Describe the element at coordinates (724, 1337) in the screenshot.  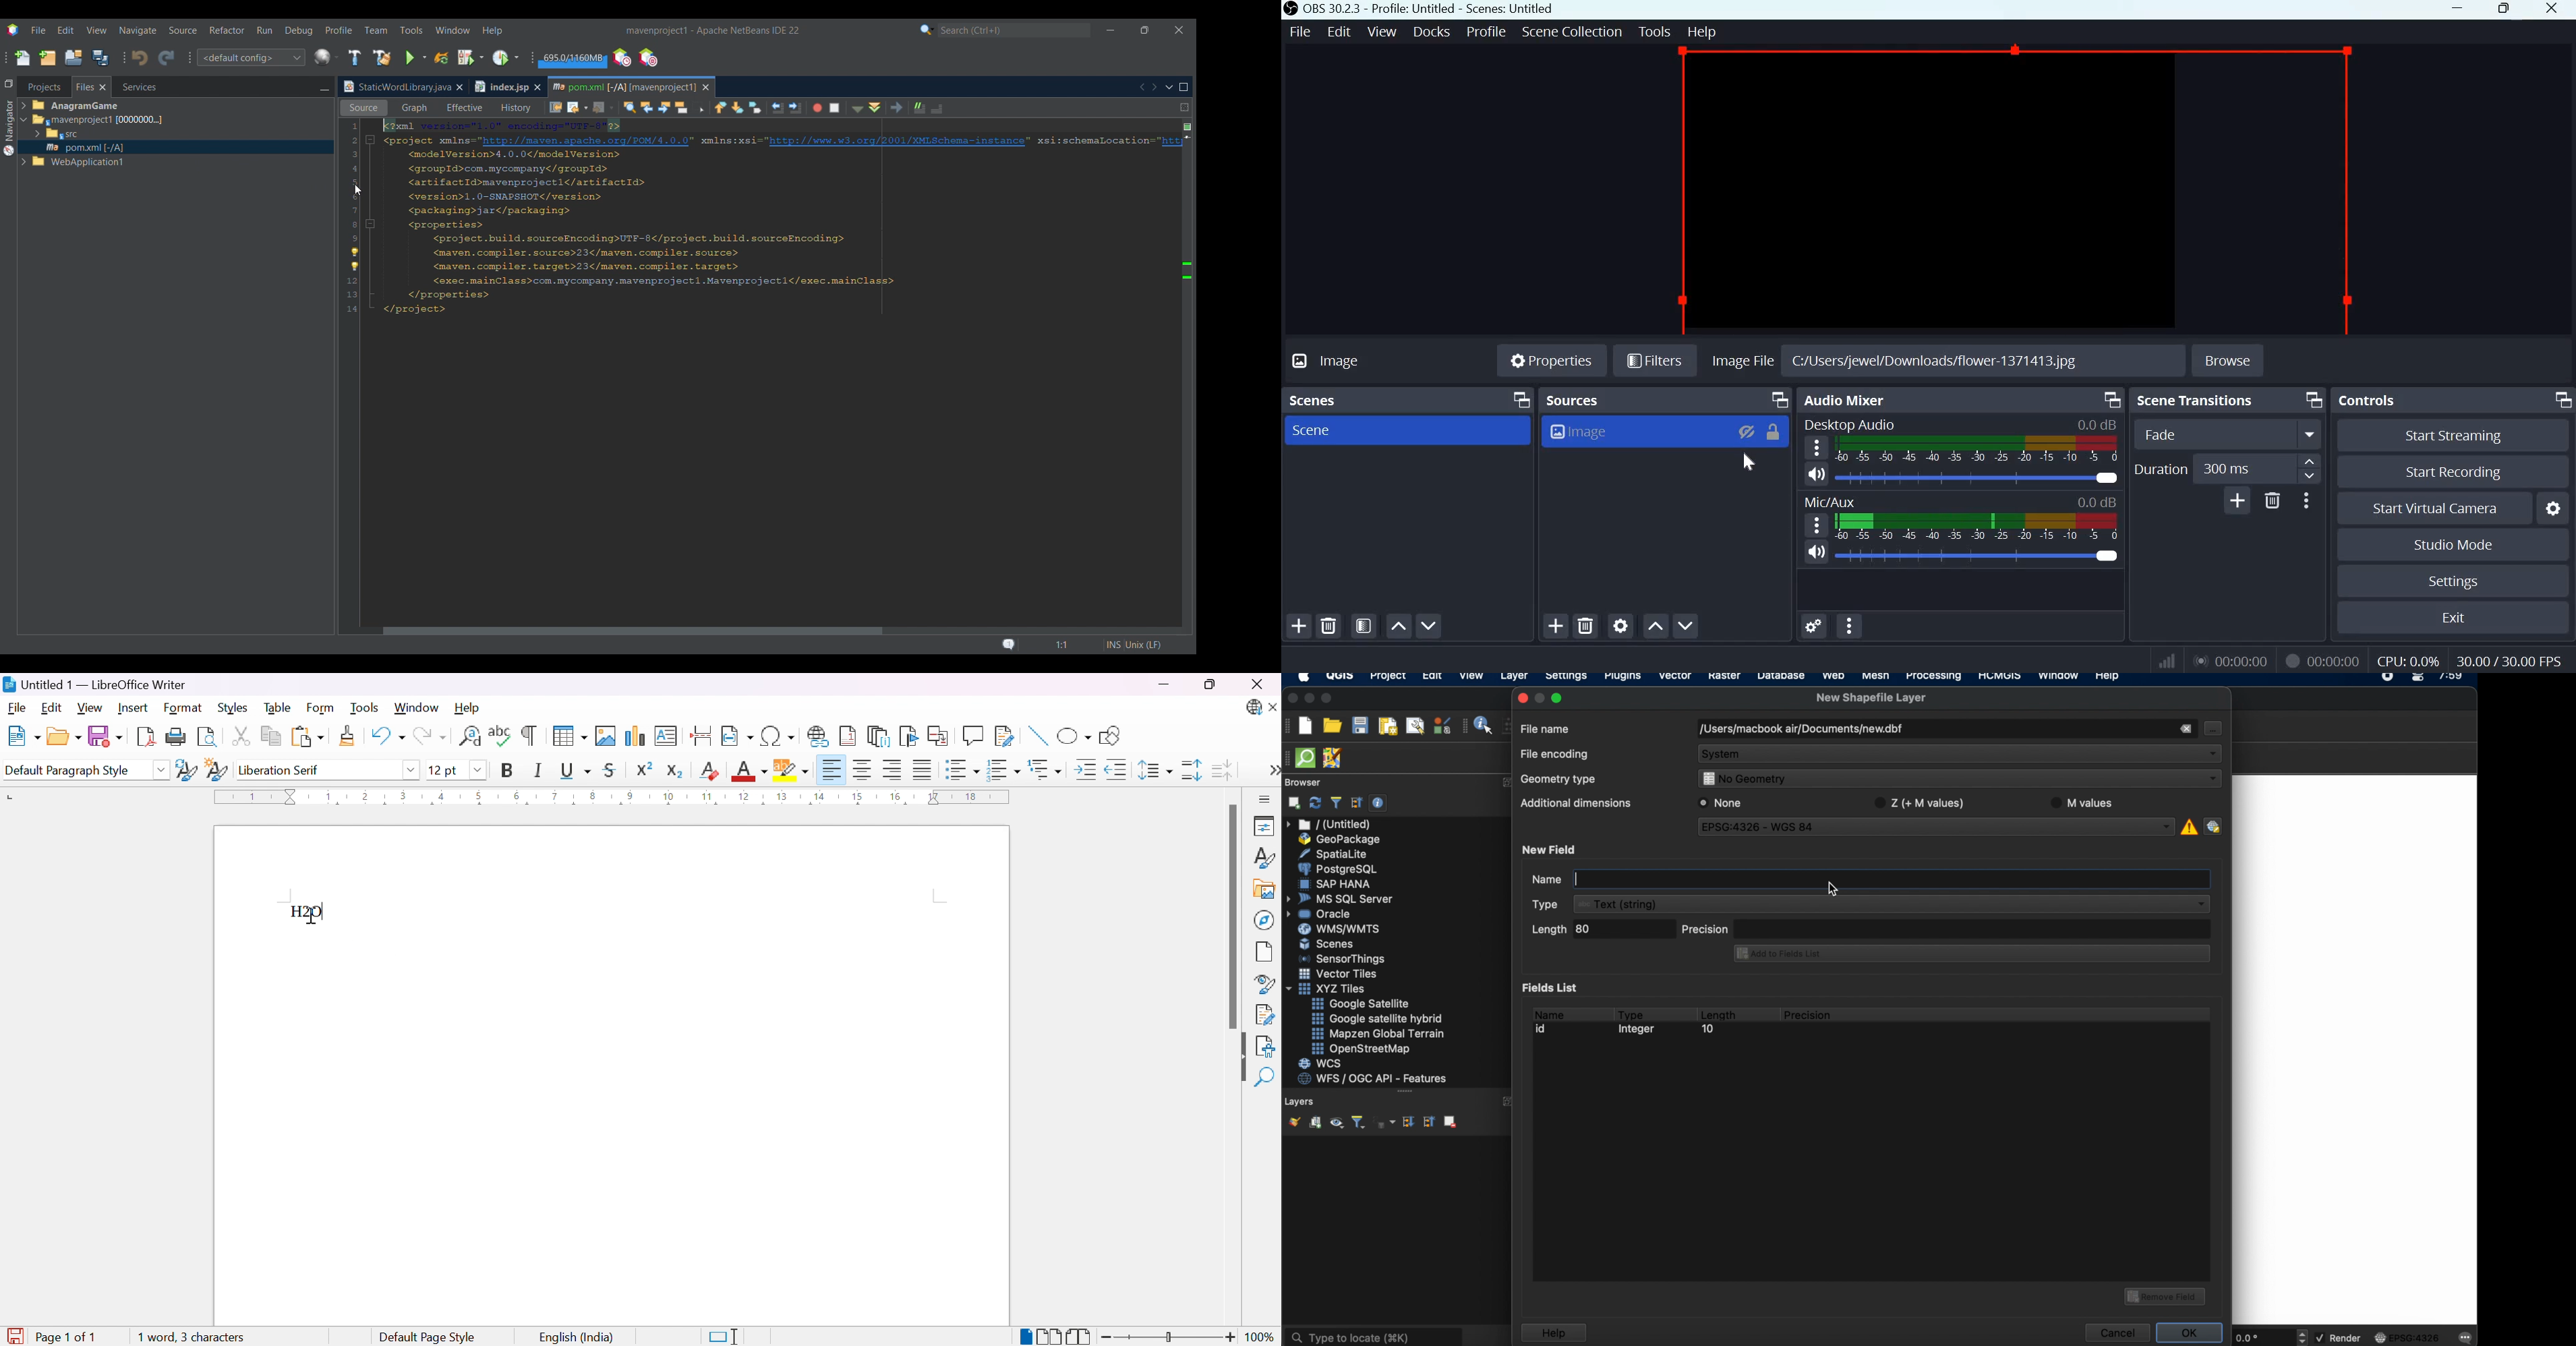
I see `Standard selection. Click to change selection mode.` at that location.